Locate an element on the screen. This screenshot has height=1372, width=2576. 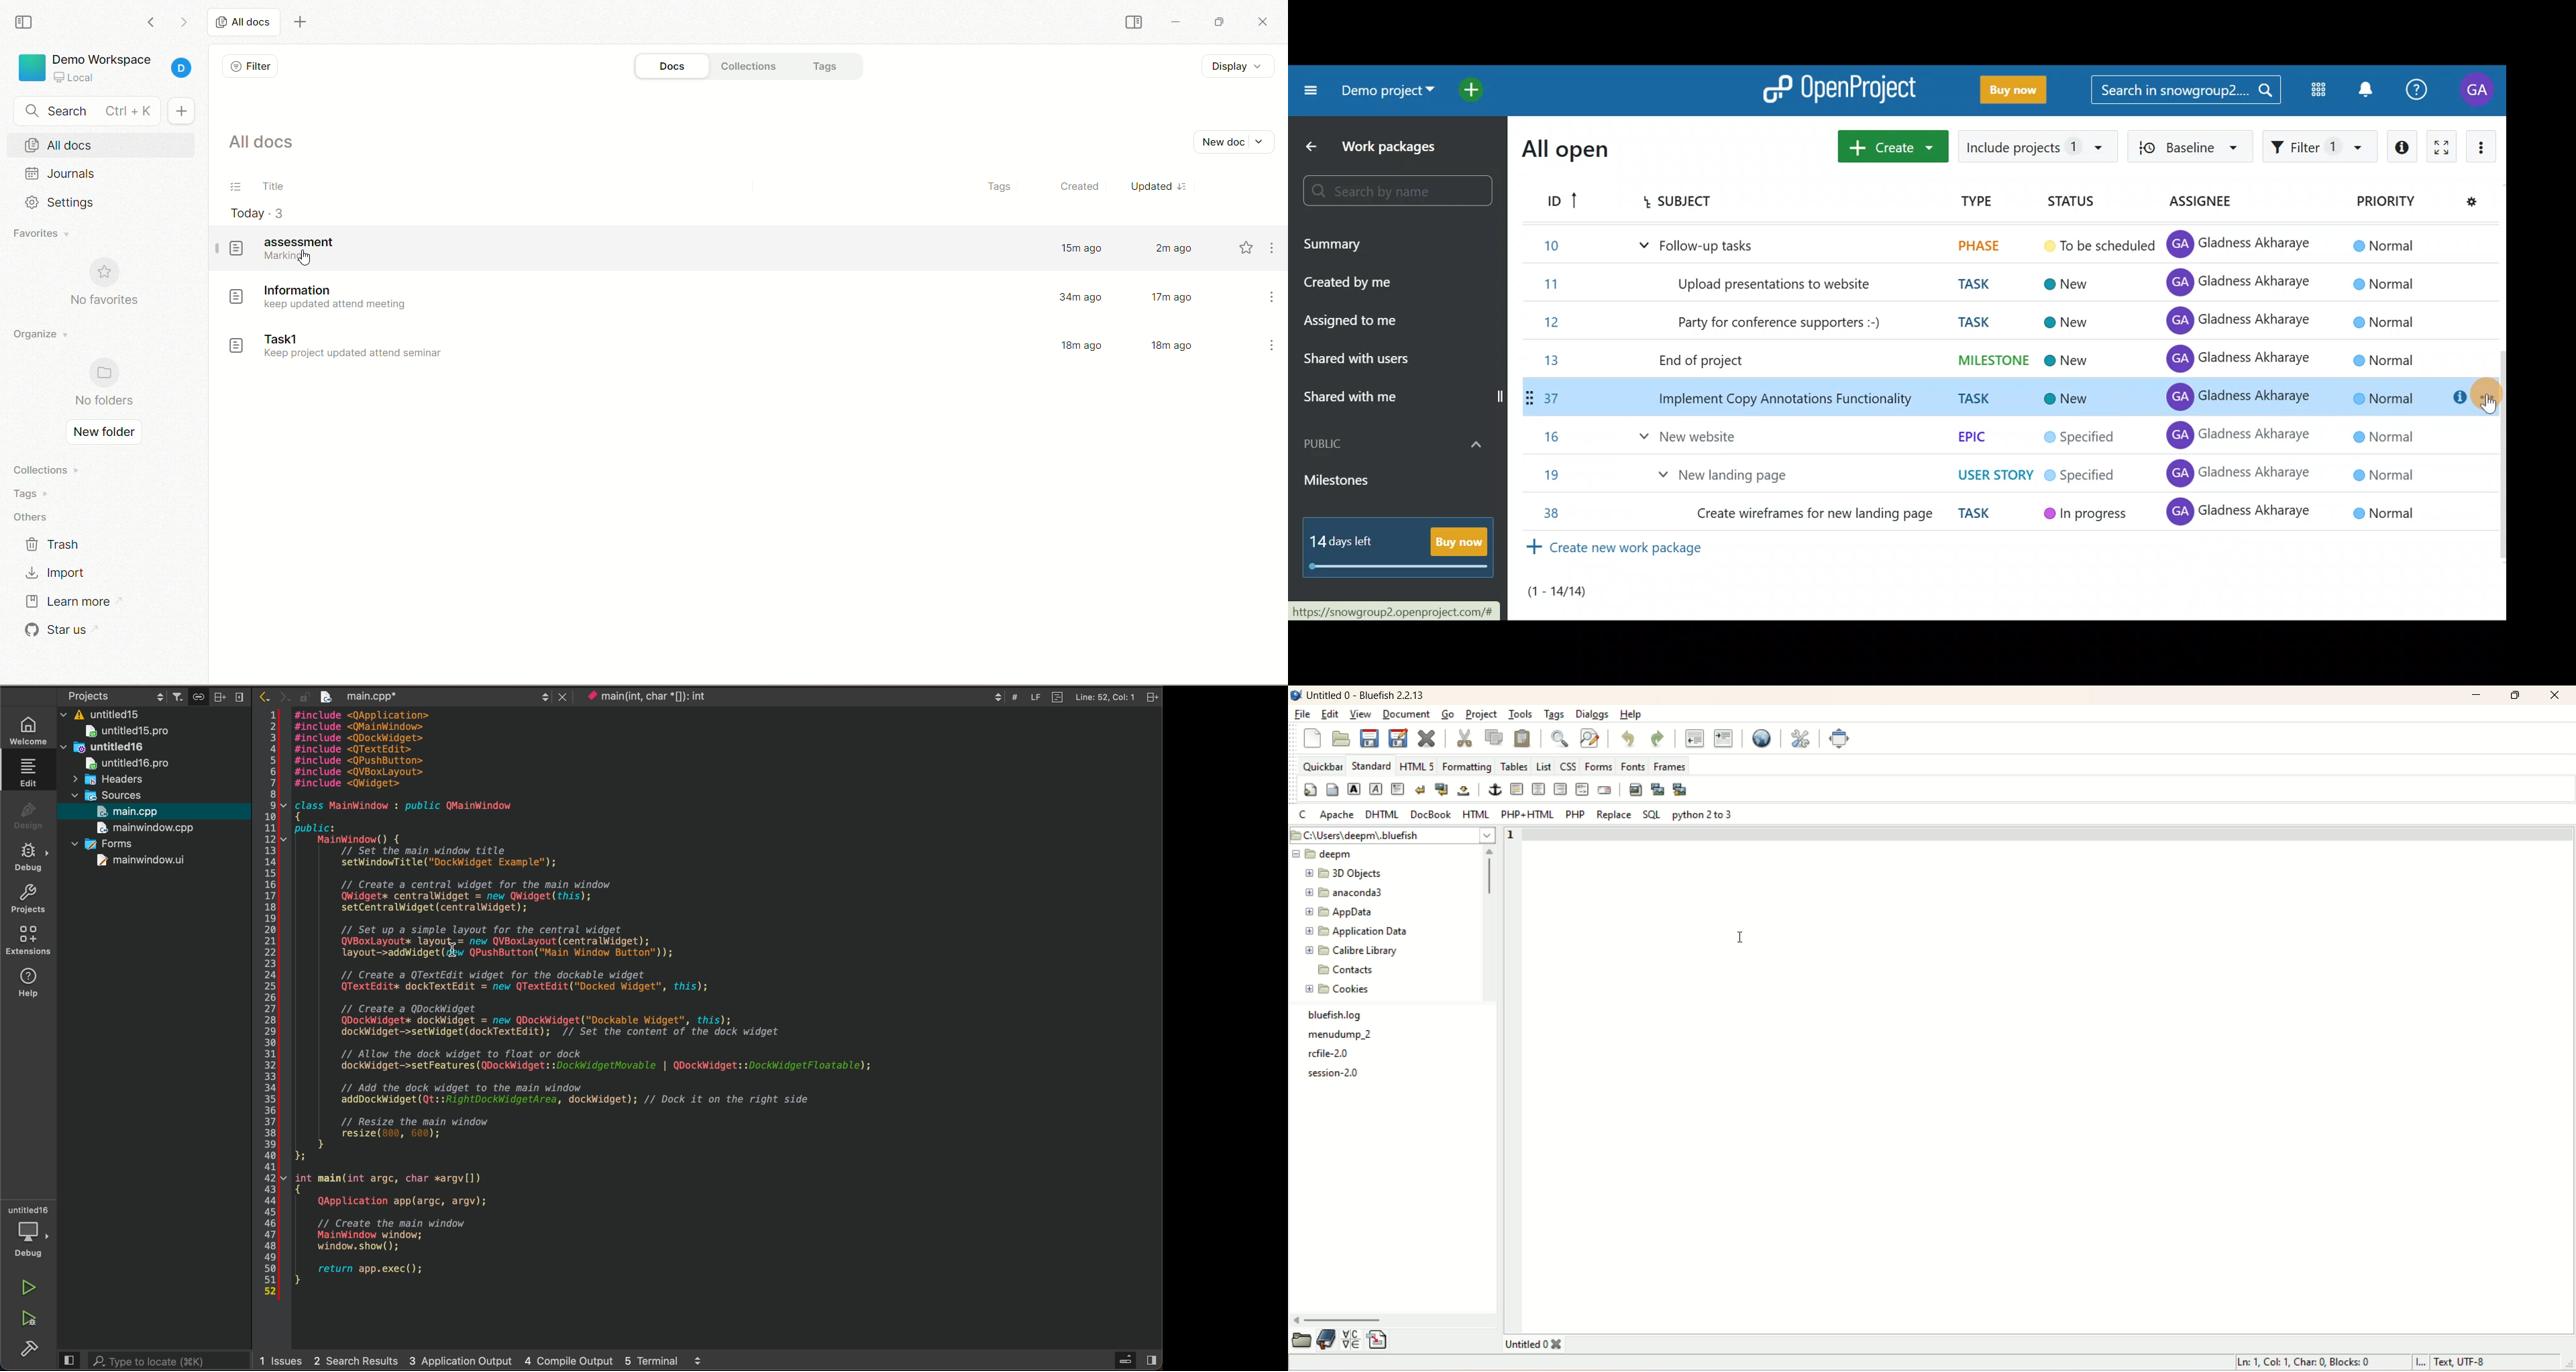
file is located at coordinates (1303, 714).